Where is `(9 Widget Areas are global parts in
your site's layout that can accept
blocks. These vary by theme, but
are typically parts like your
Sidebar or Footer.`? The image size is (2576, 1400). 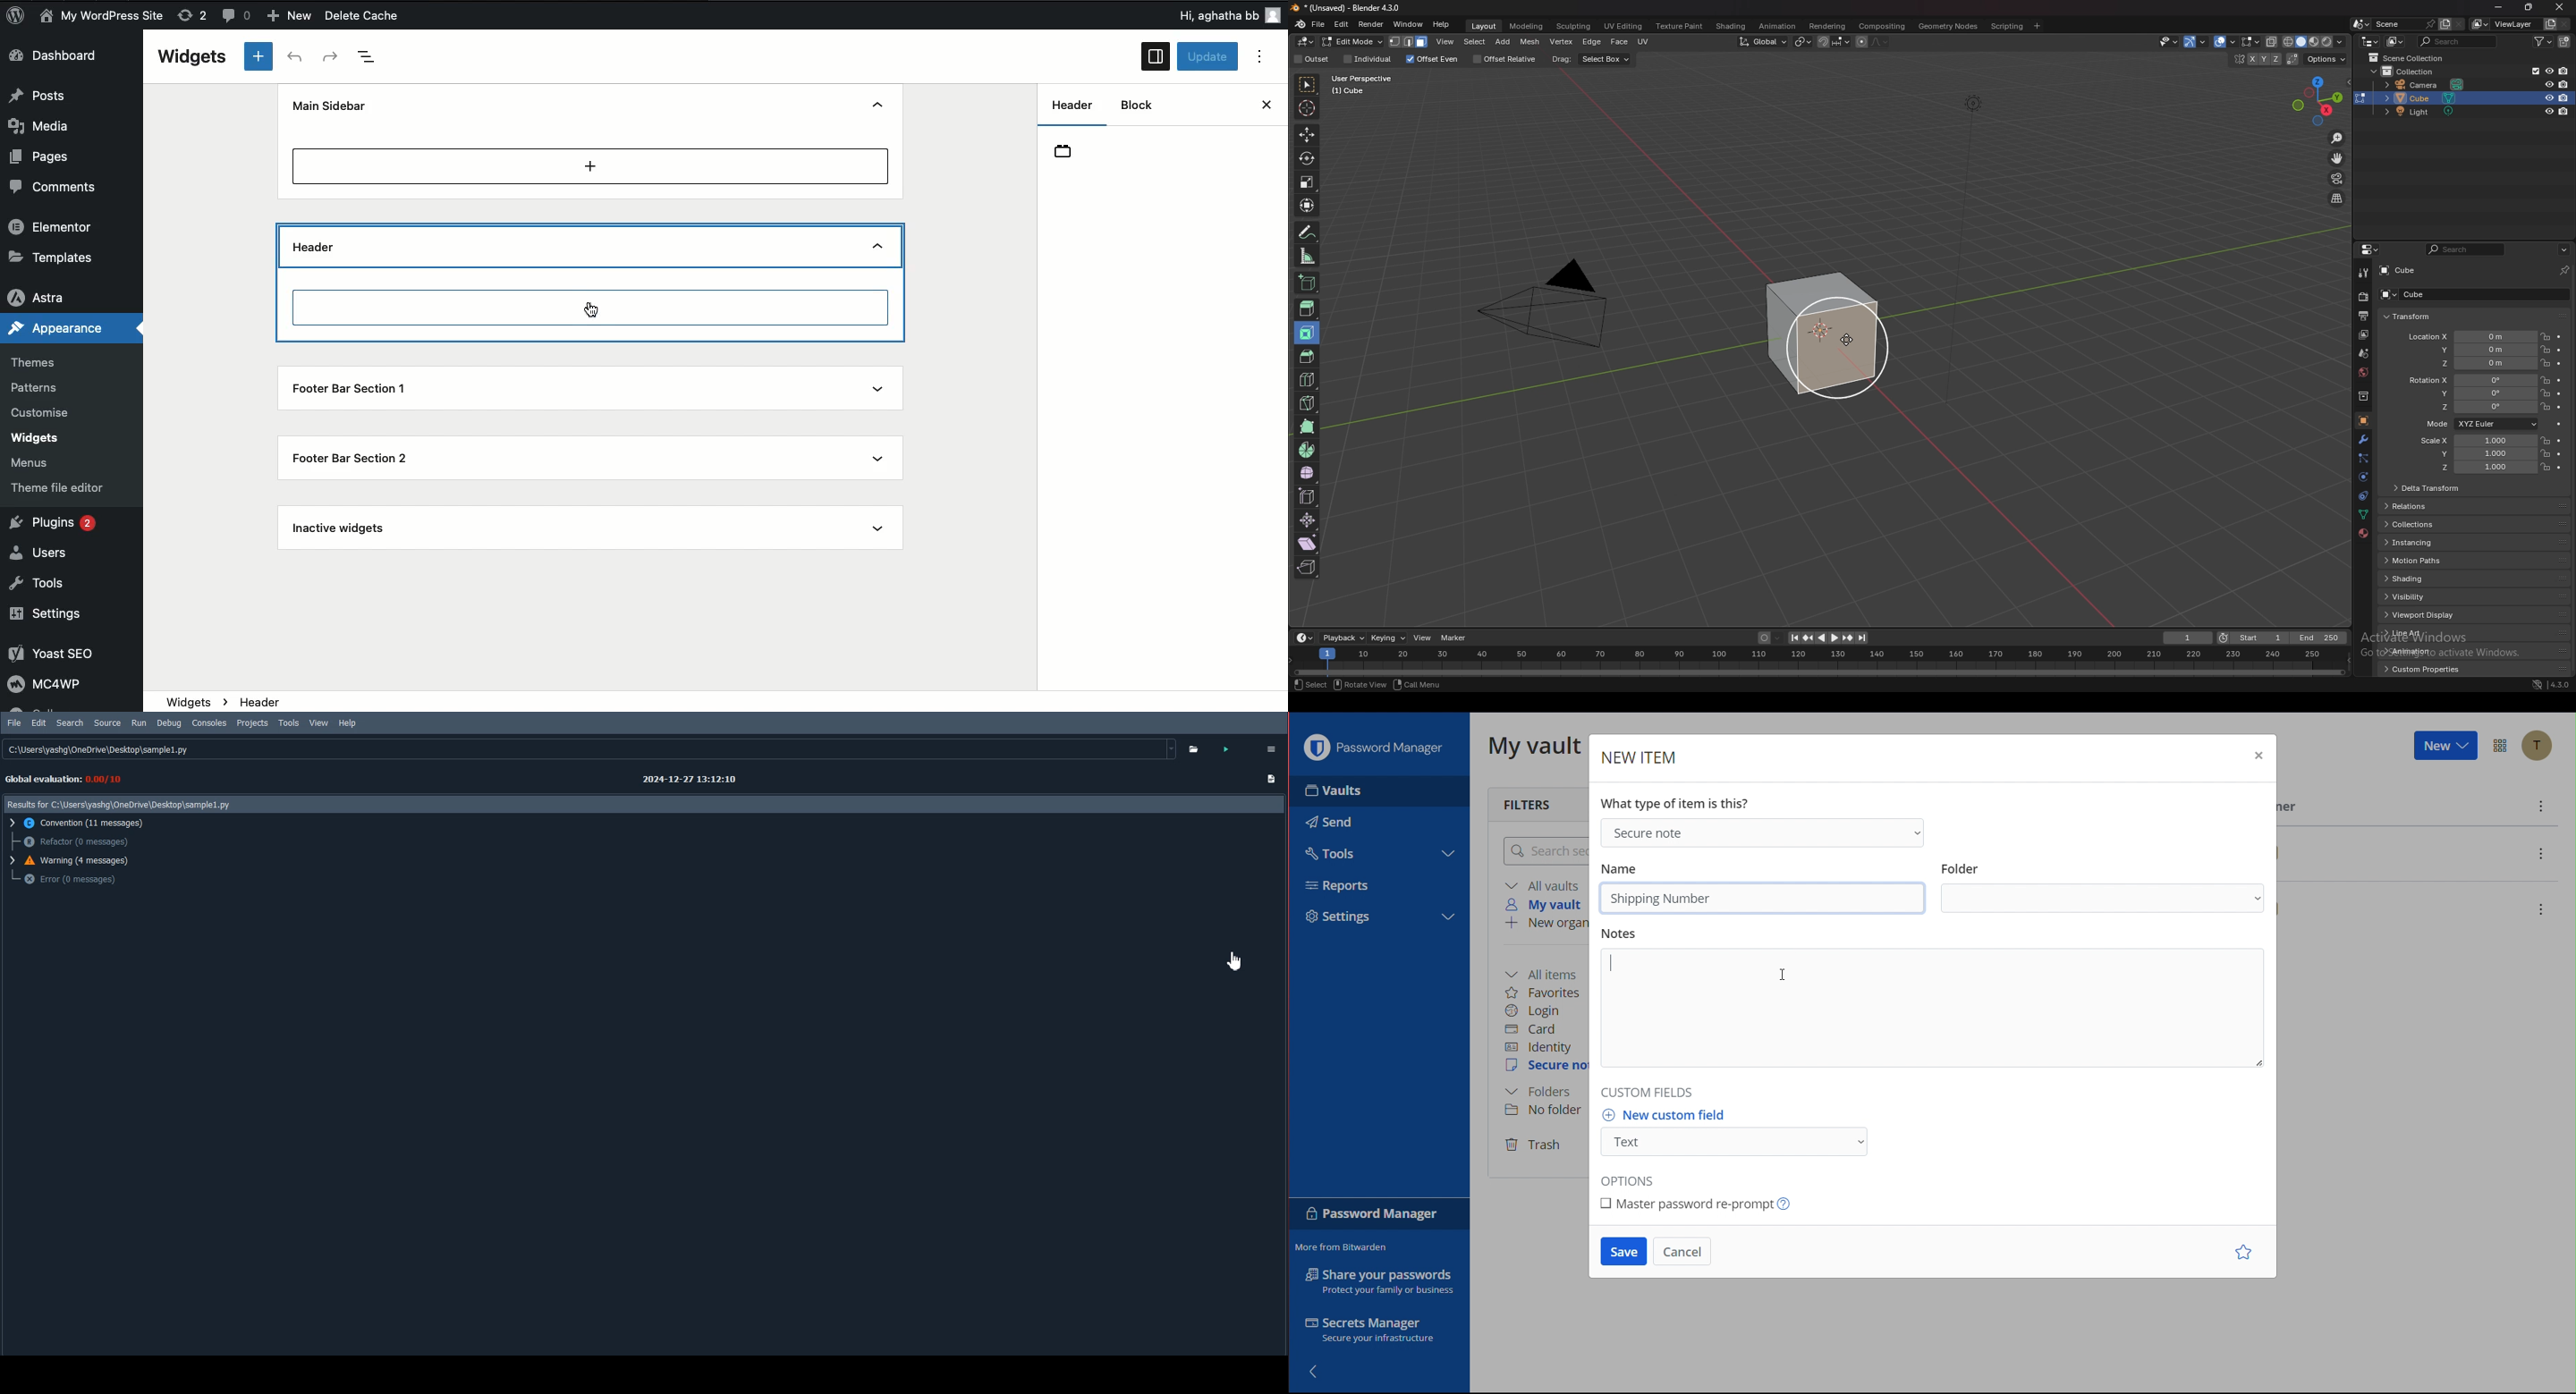 (9 Widget Areas are global parts in
your site's layout that can accept
blocks. These vary by theme, but
are typically parts like your
Sidebar or Footer. is located at coordinates (1150, 183).